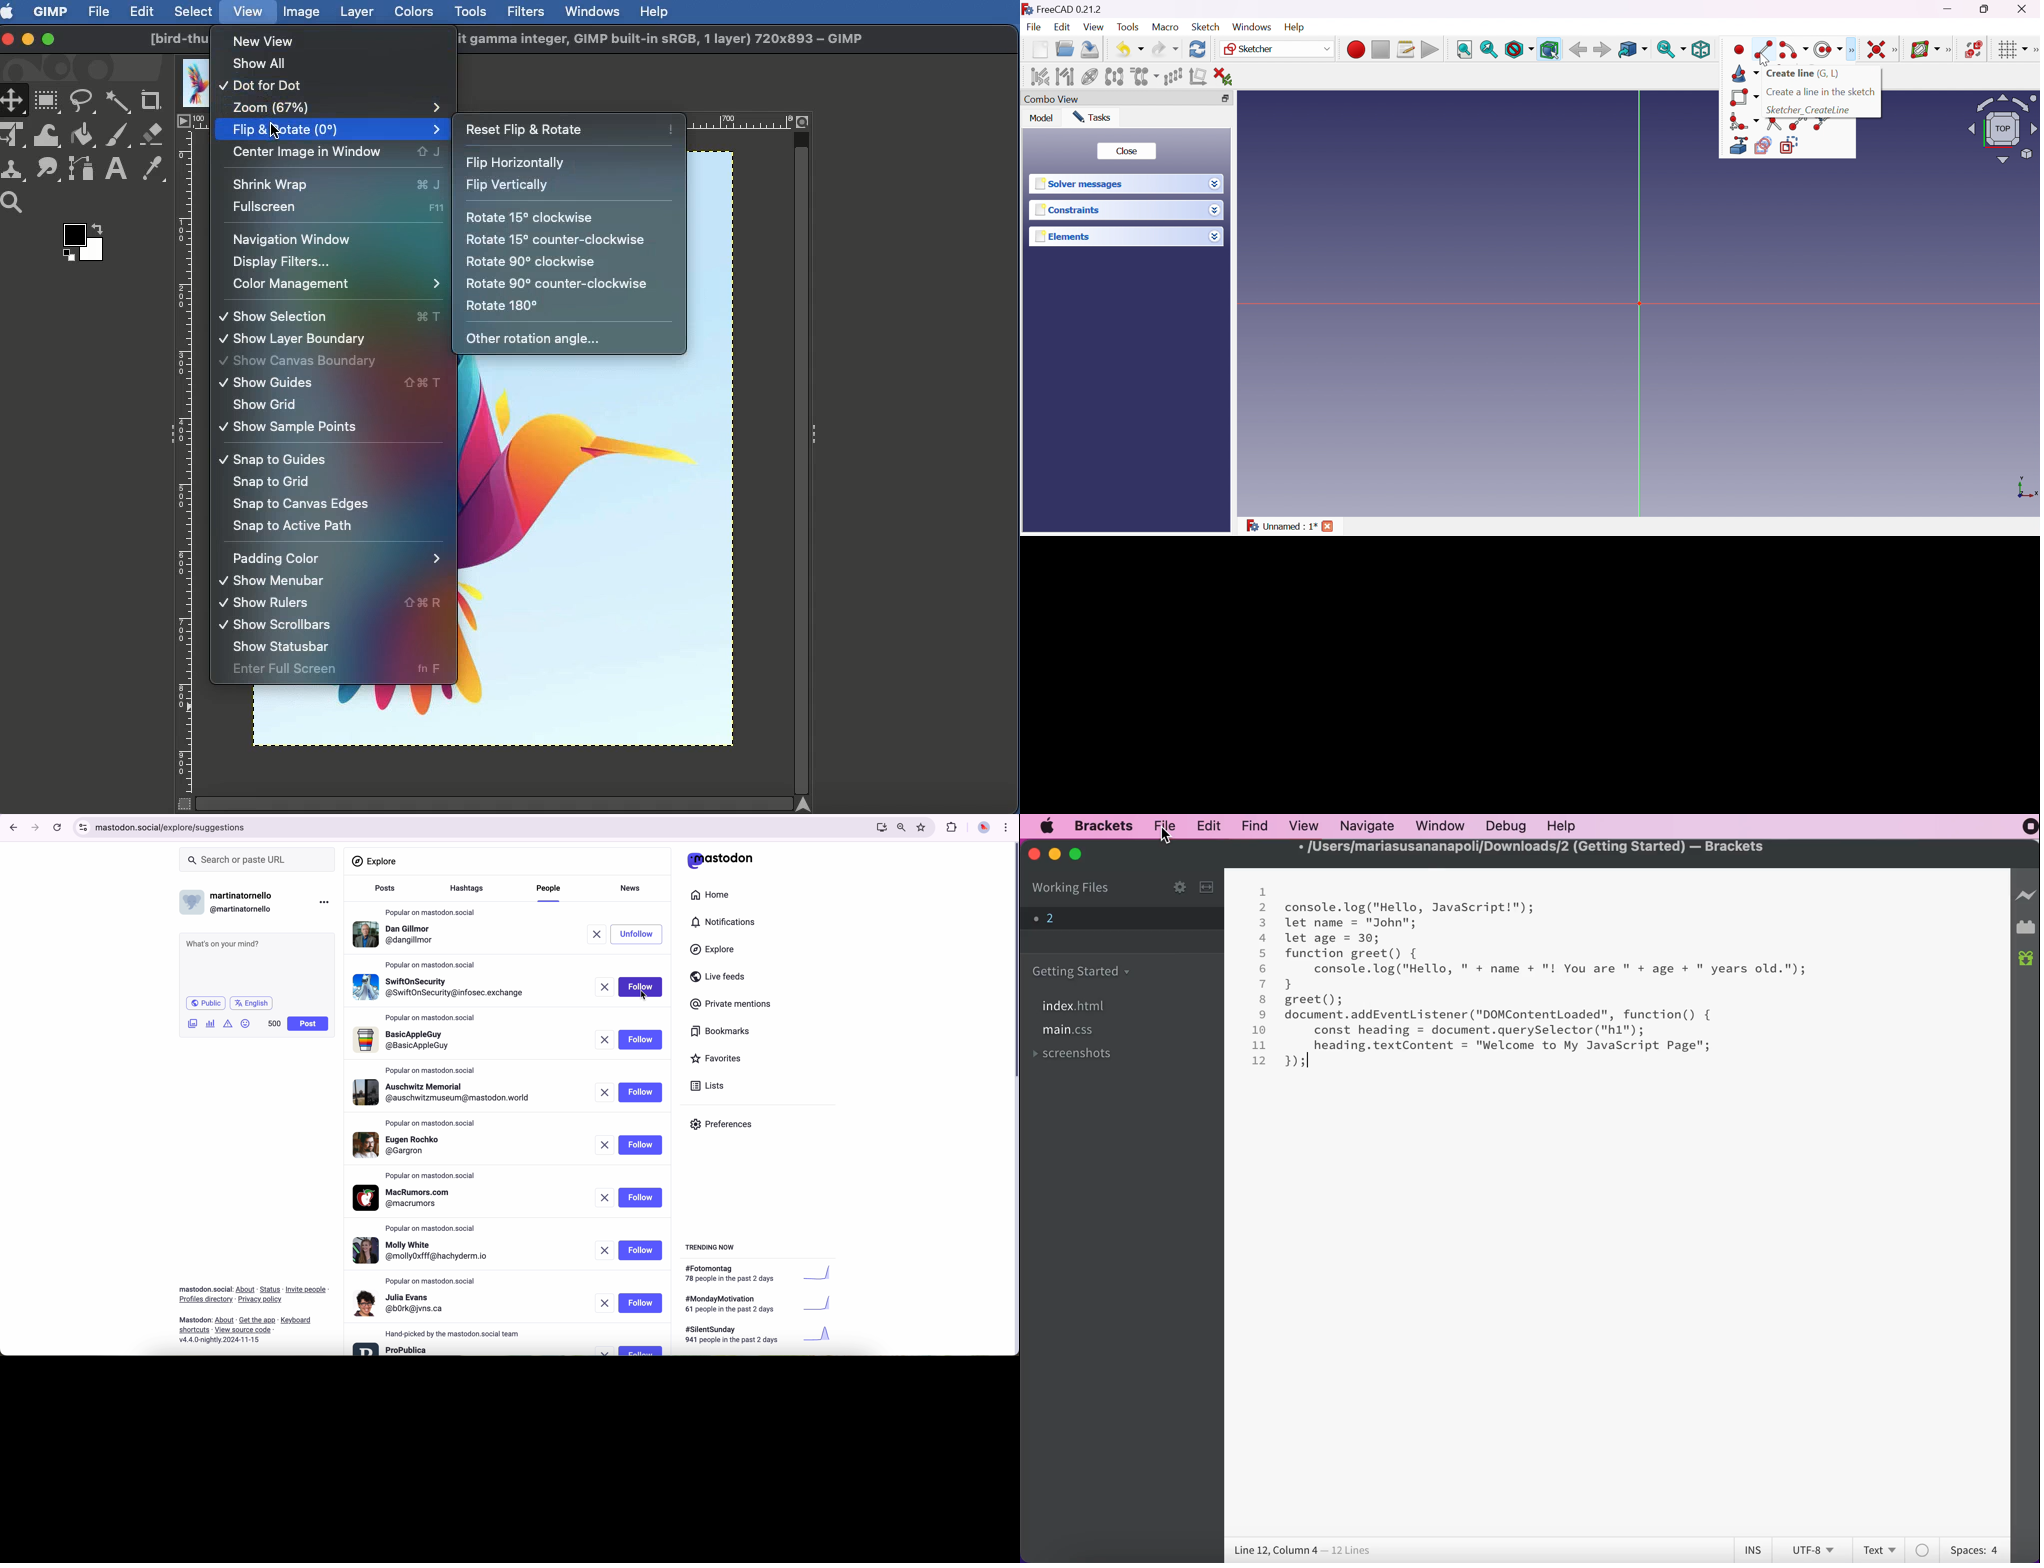 The height and width of the screenshot is (1568, 2044). I want to click on remove, so click(607, 1147).